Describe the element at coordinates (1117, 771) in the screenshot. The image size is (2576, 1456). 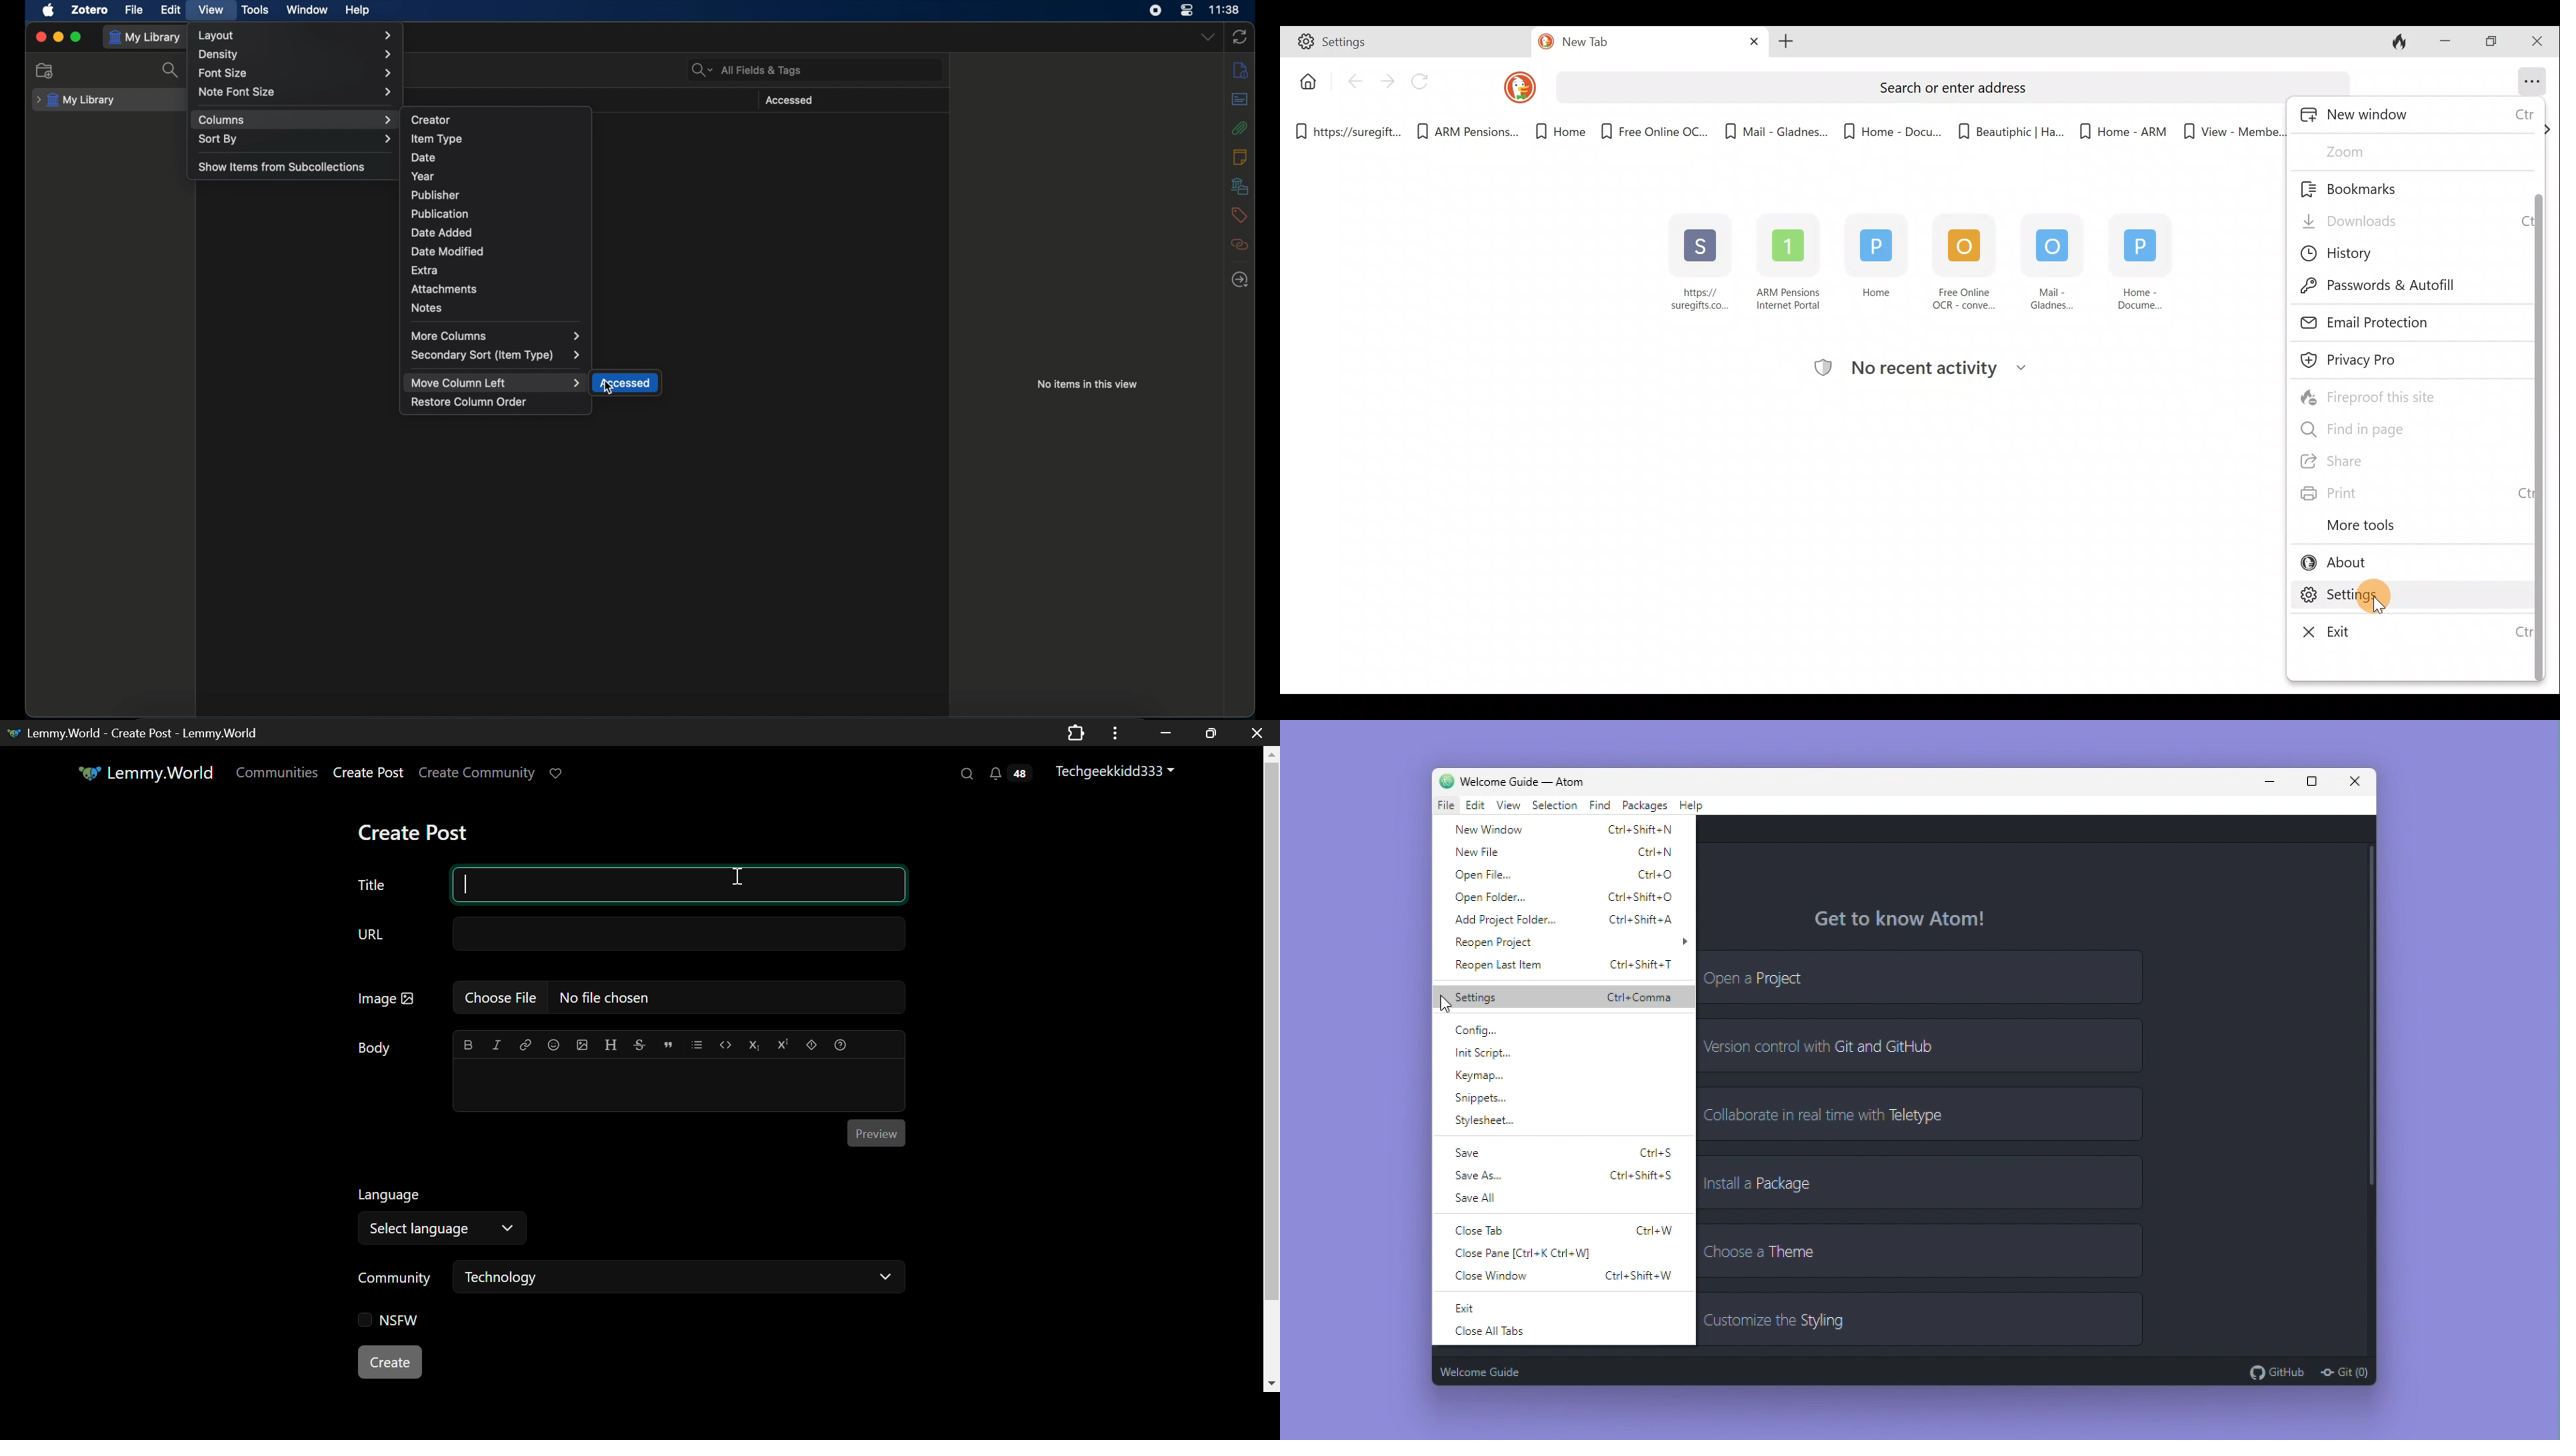
I see `Techgeekkidd333` at that location.